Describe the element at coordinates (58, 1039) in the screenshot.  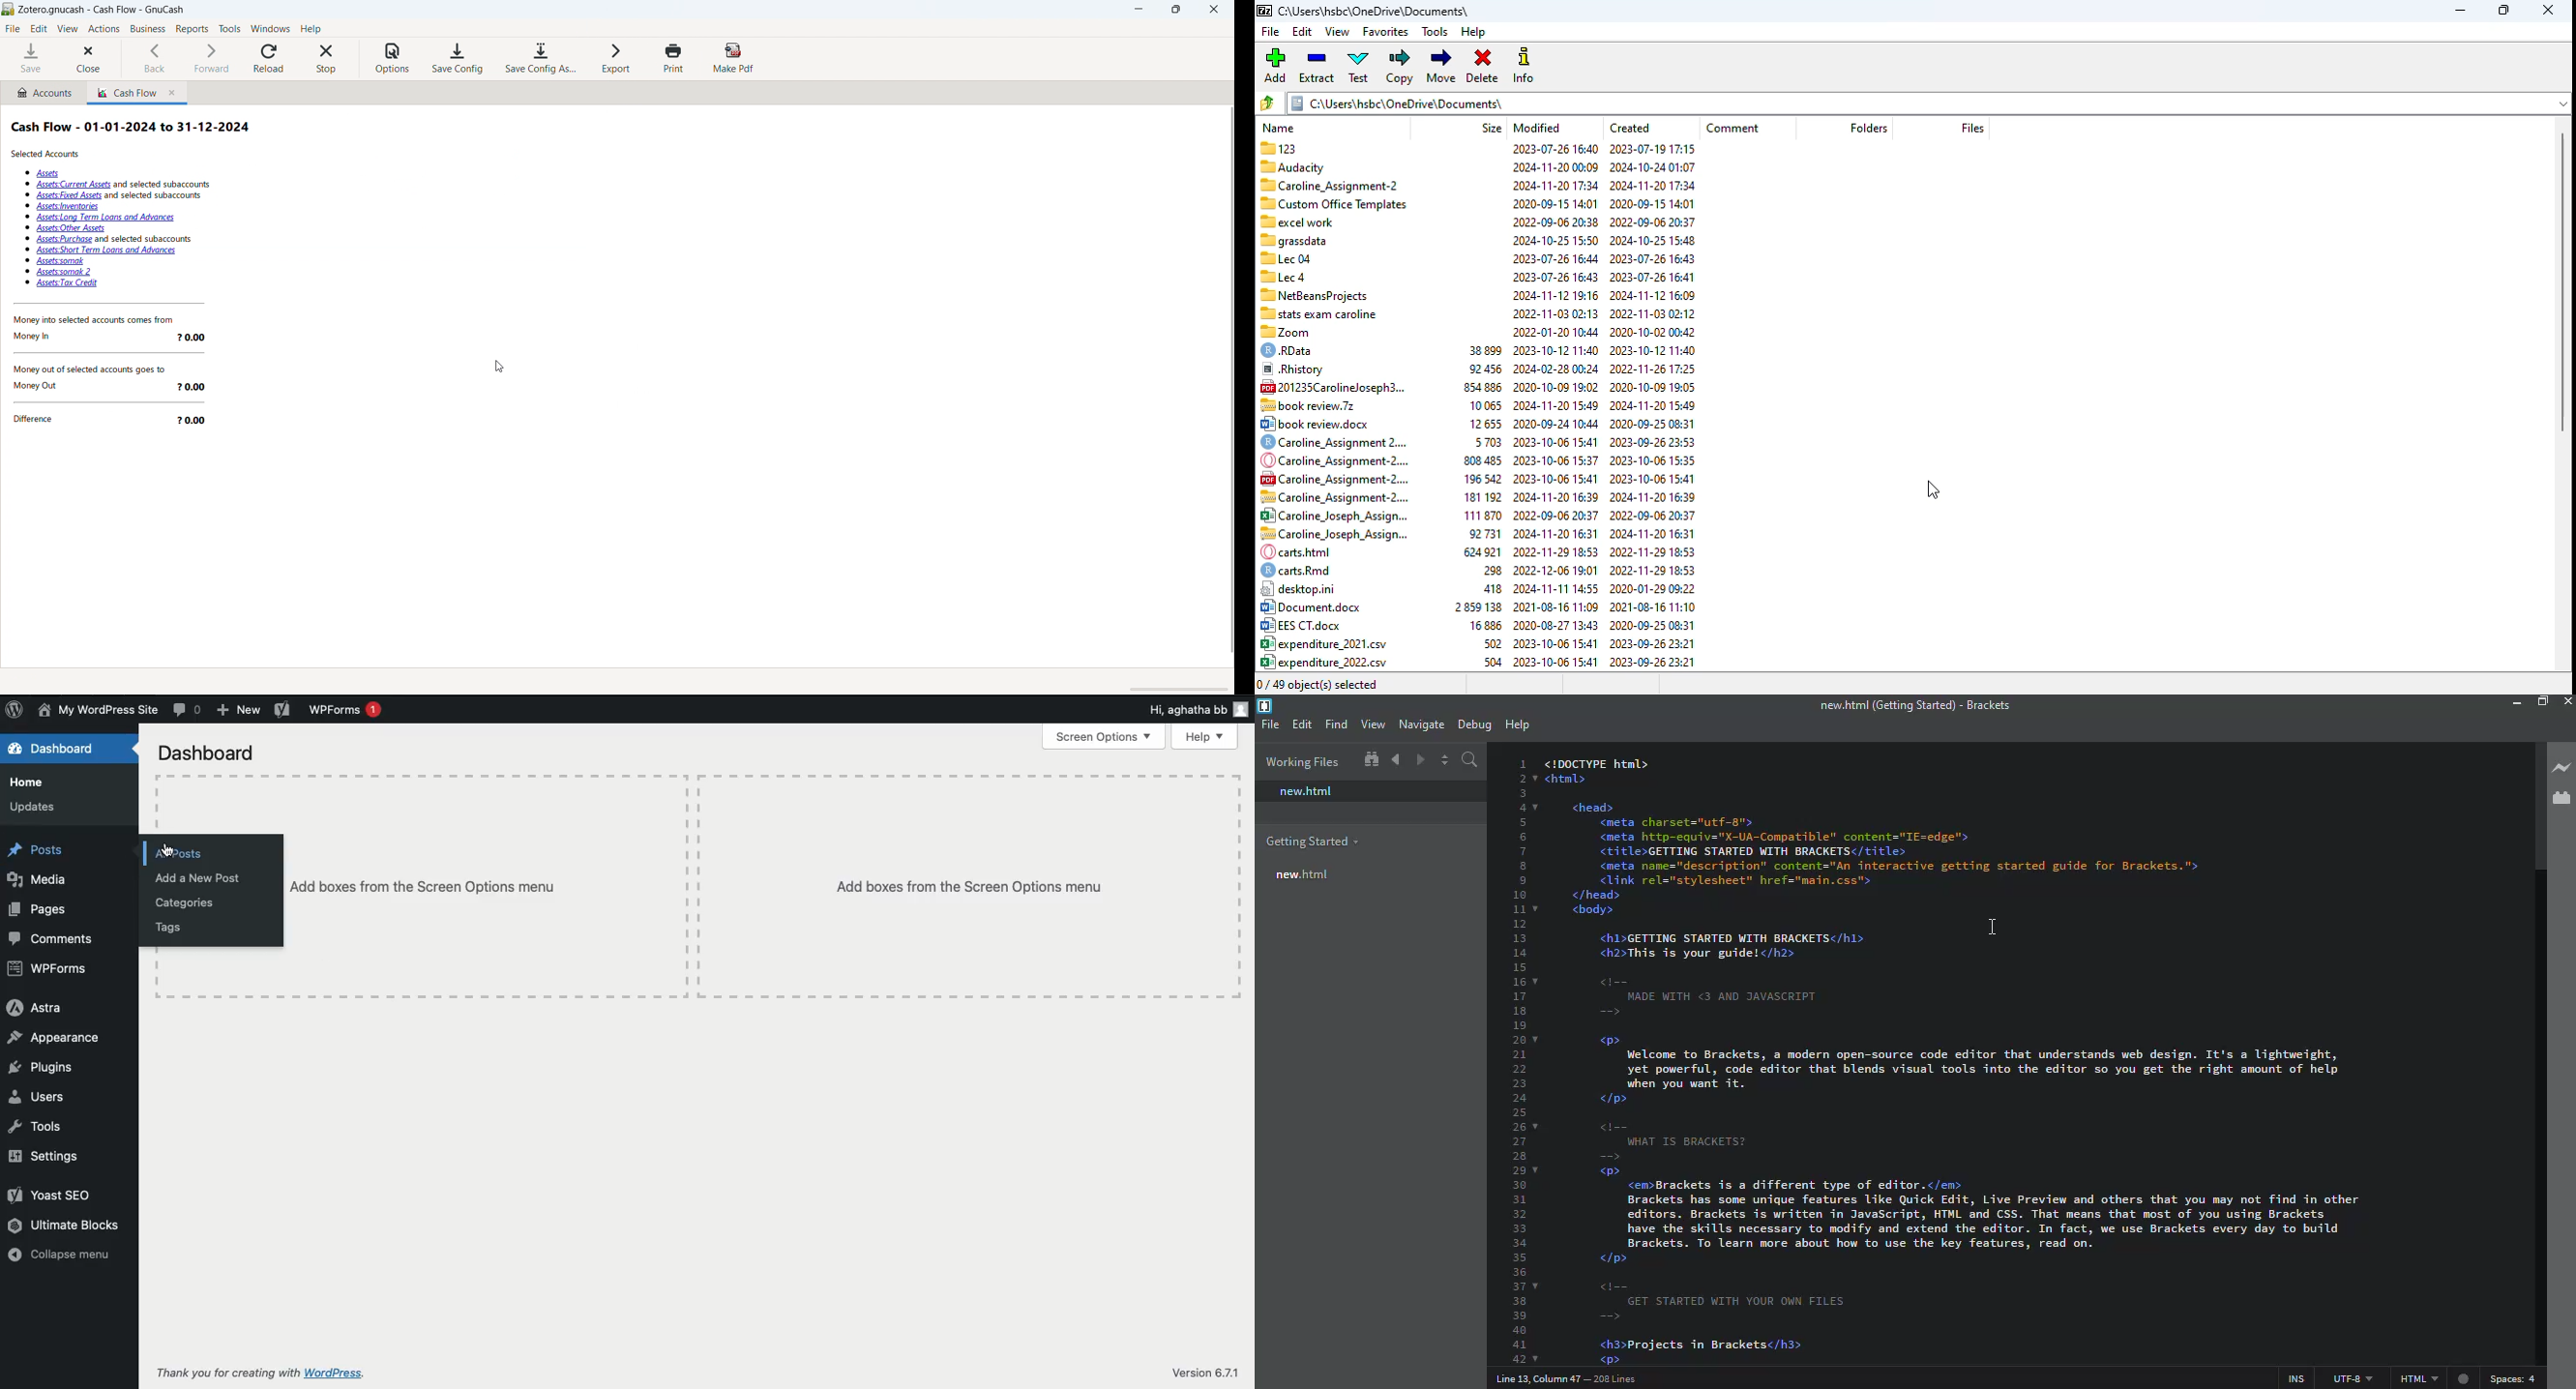
I see `Appearance` at that location.